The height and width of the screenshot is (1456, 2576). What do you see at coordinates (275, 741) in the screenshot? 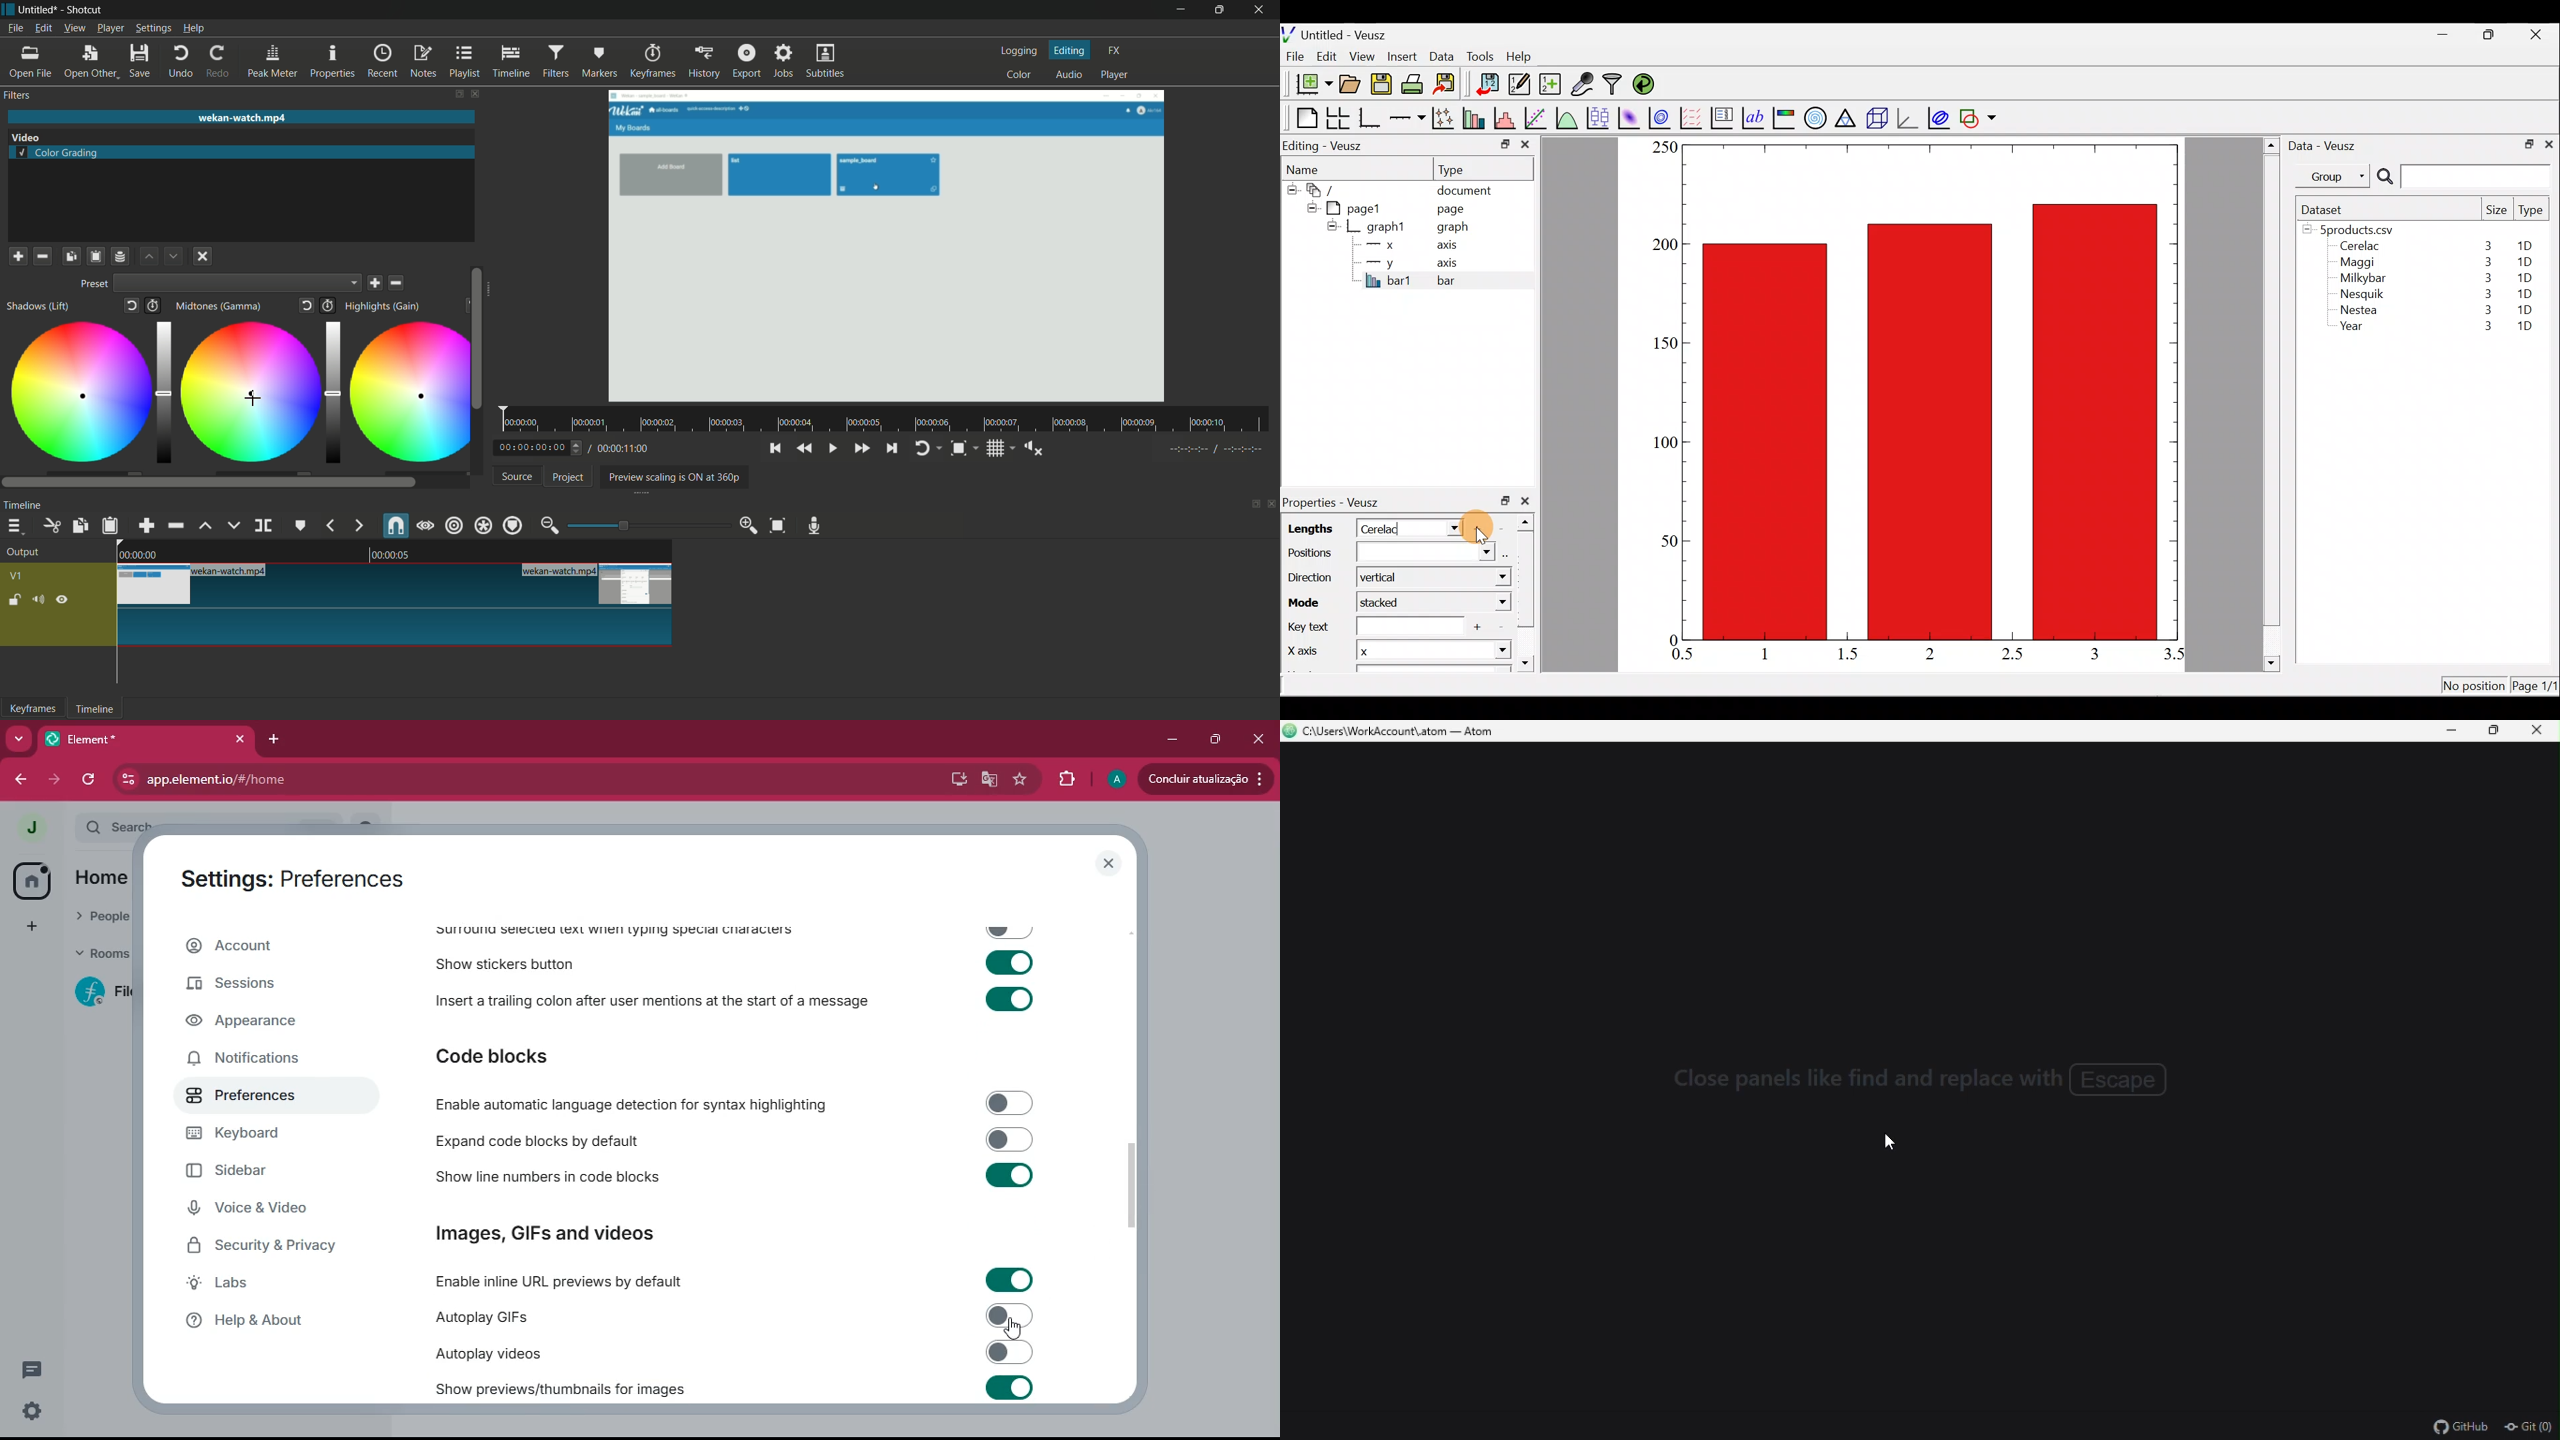
I see `add tab` at bounding box center [275, 741].